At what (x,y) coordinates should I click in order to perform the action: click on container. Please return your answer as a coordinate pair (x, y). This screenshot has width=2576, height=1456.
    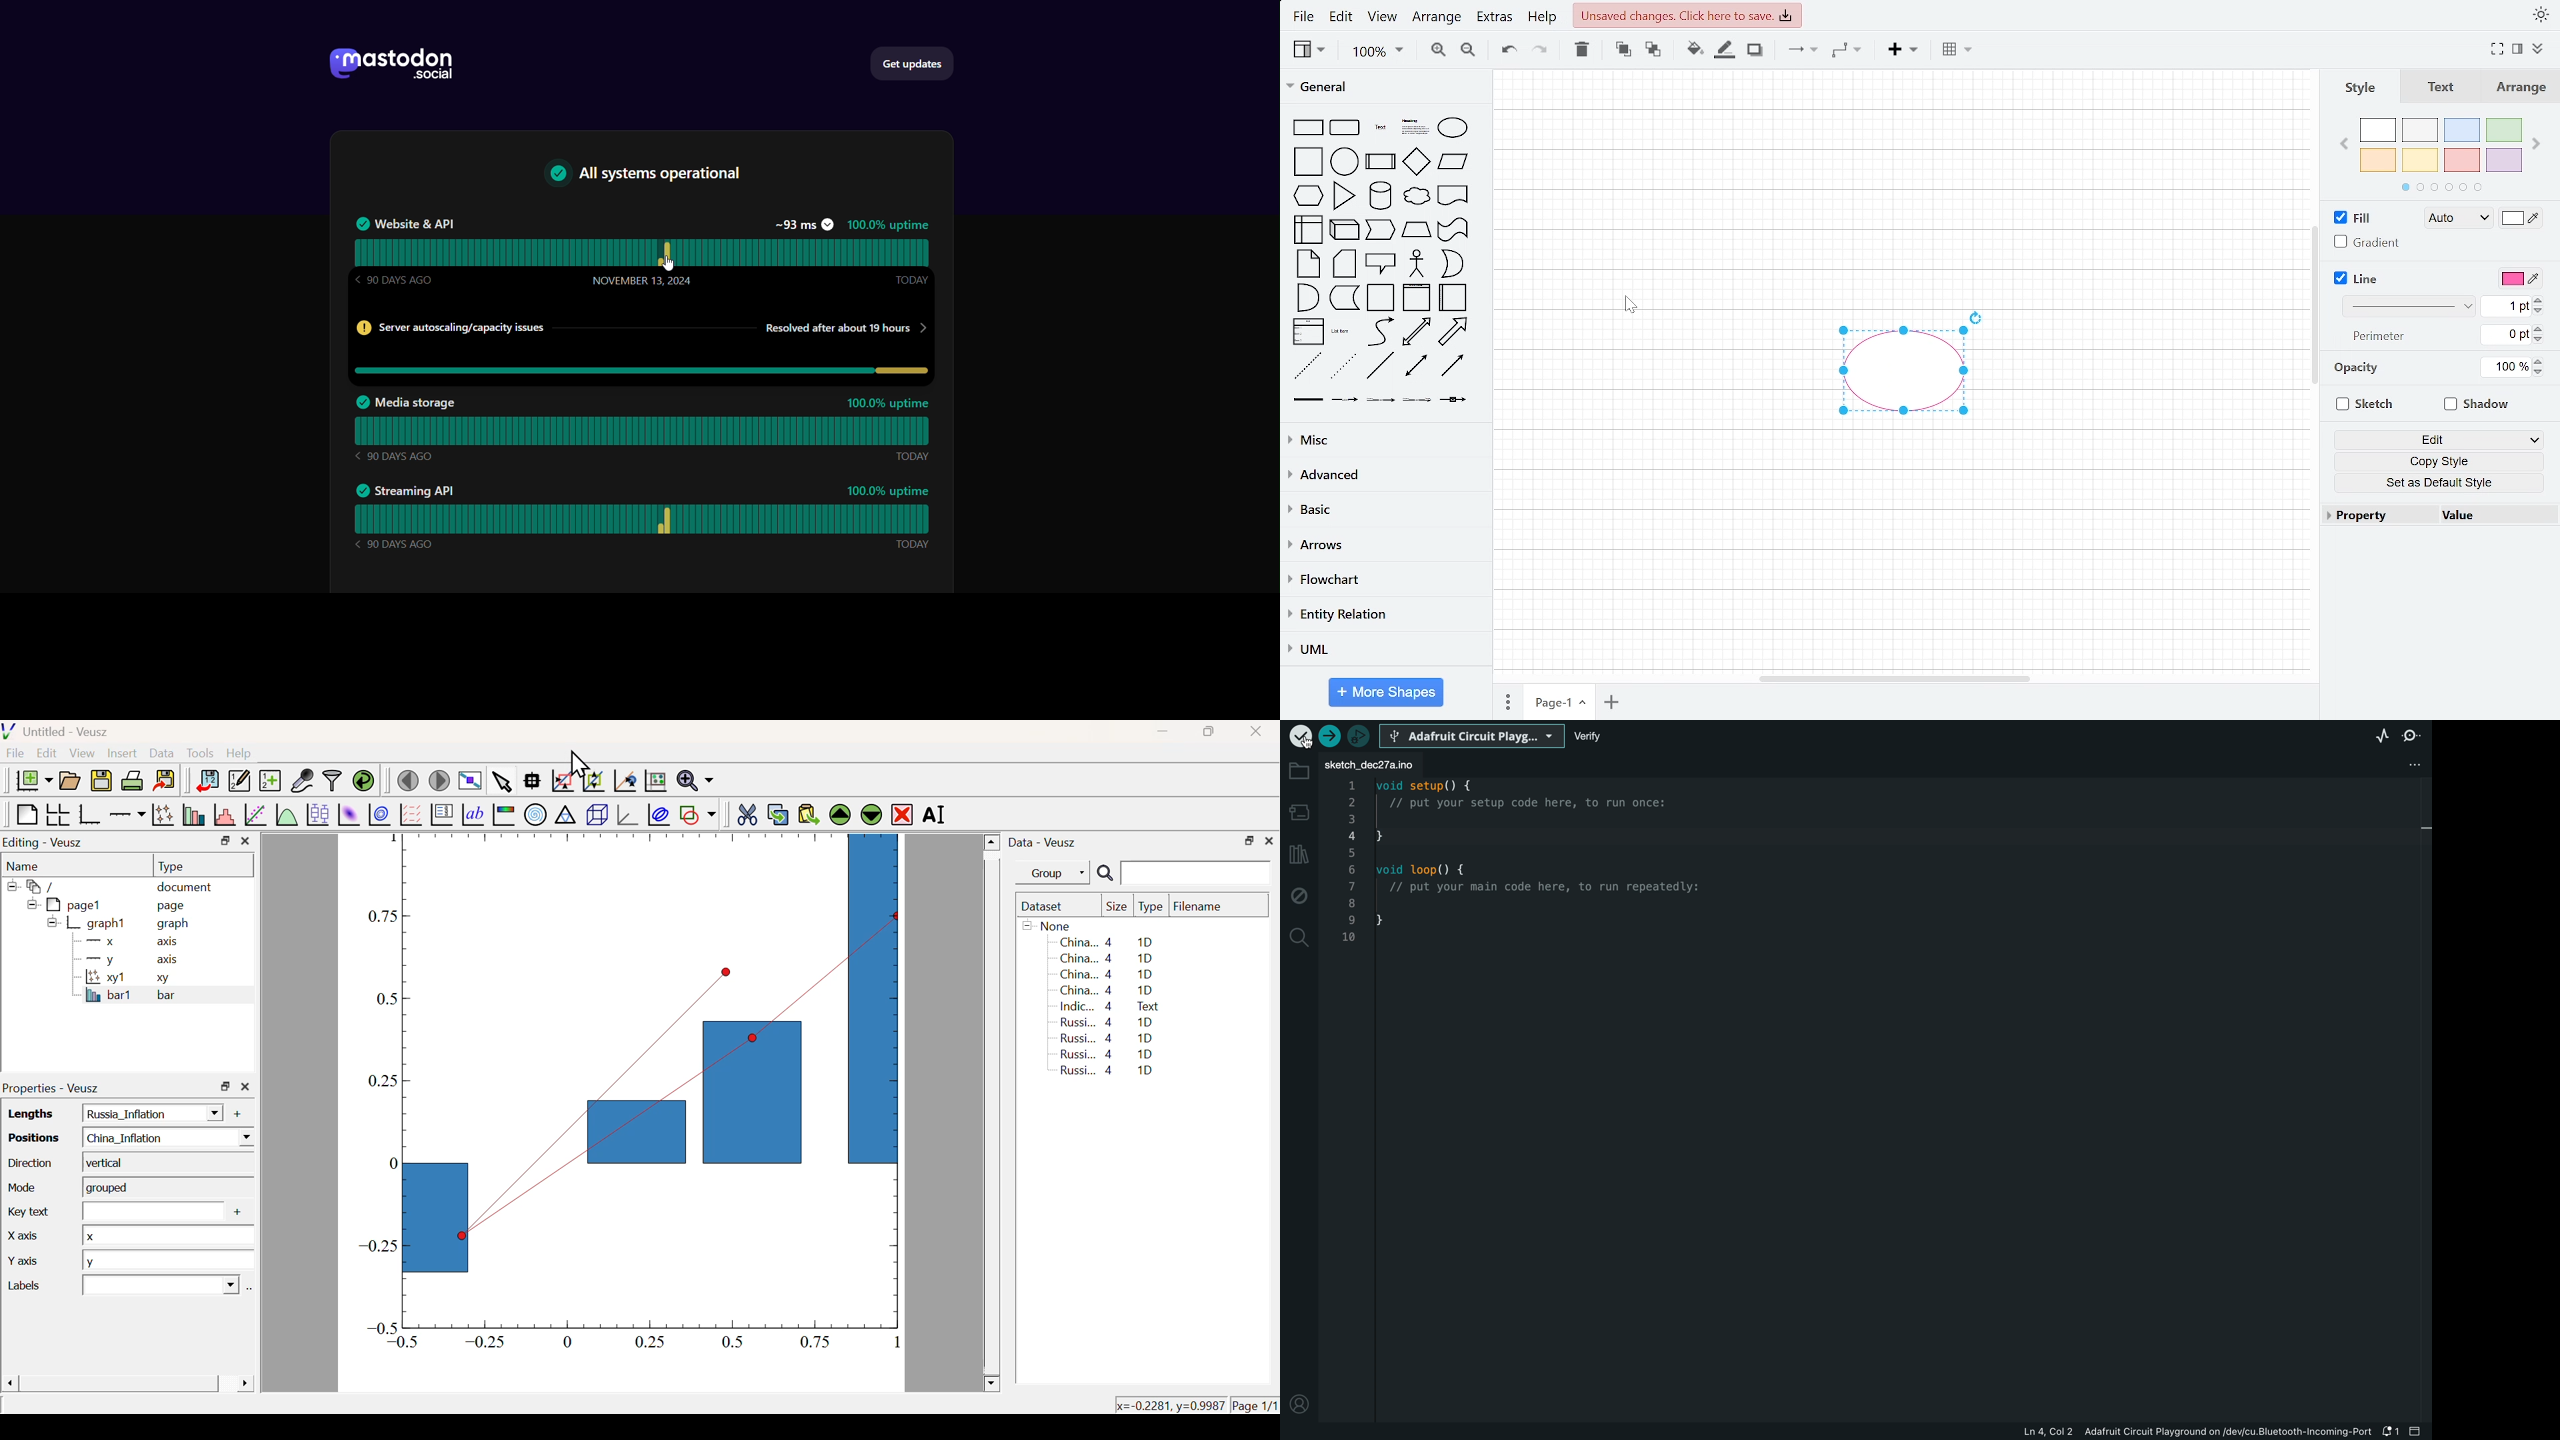
    Looking at the image, I should click on (1381, 298).